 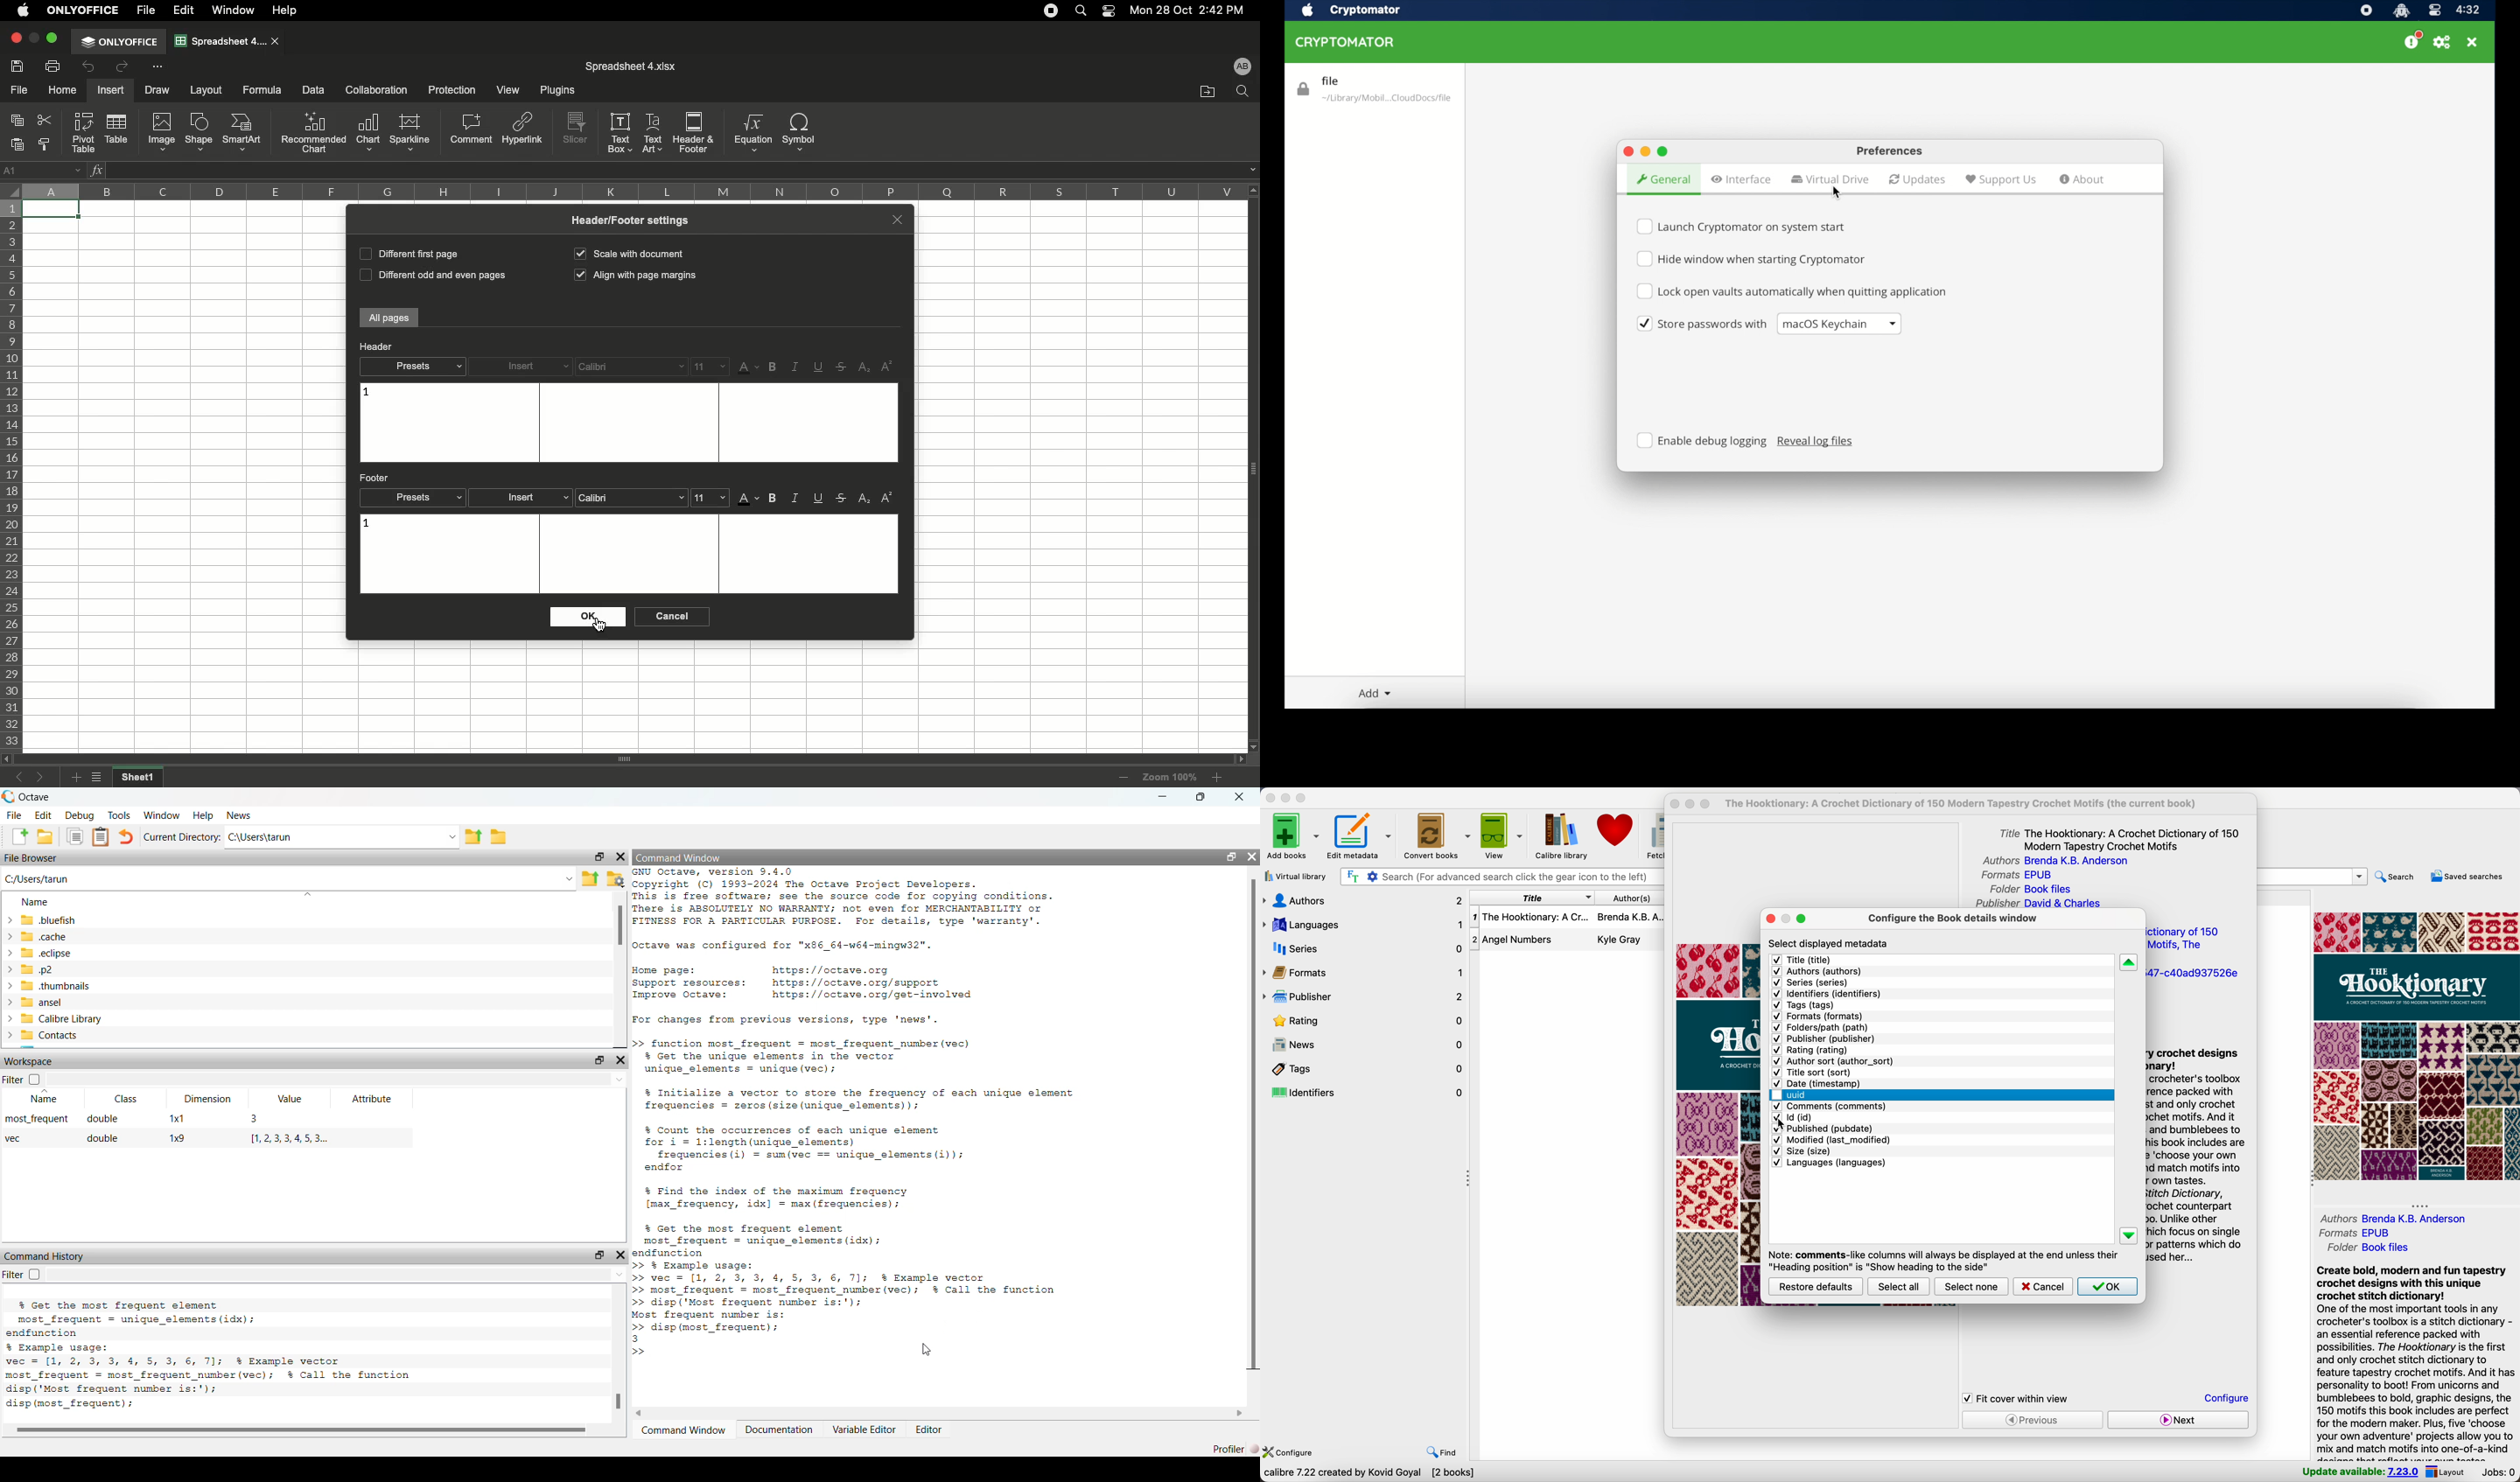 What do you see at coordinates (430, 276) in the screenshot?
I see `Different odd and even pages` at bounding box center [430, 276].